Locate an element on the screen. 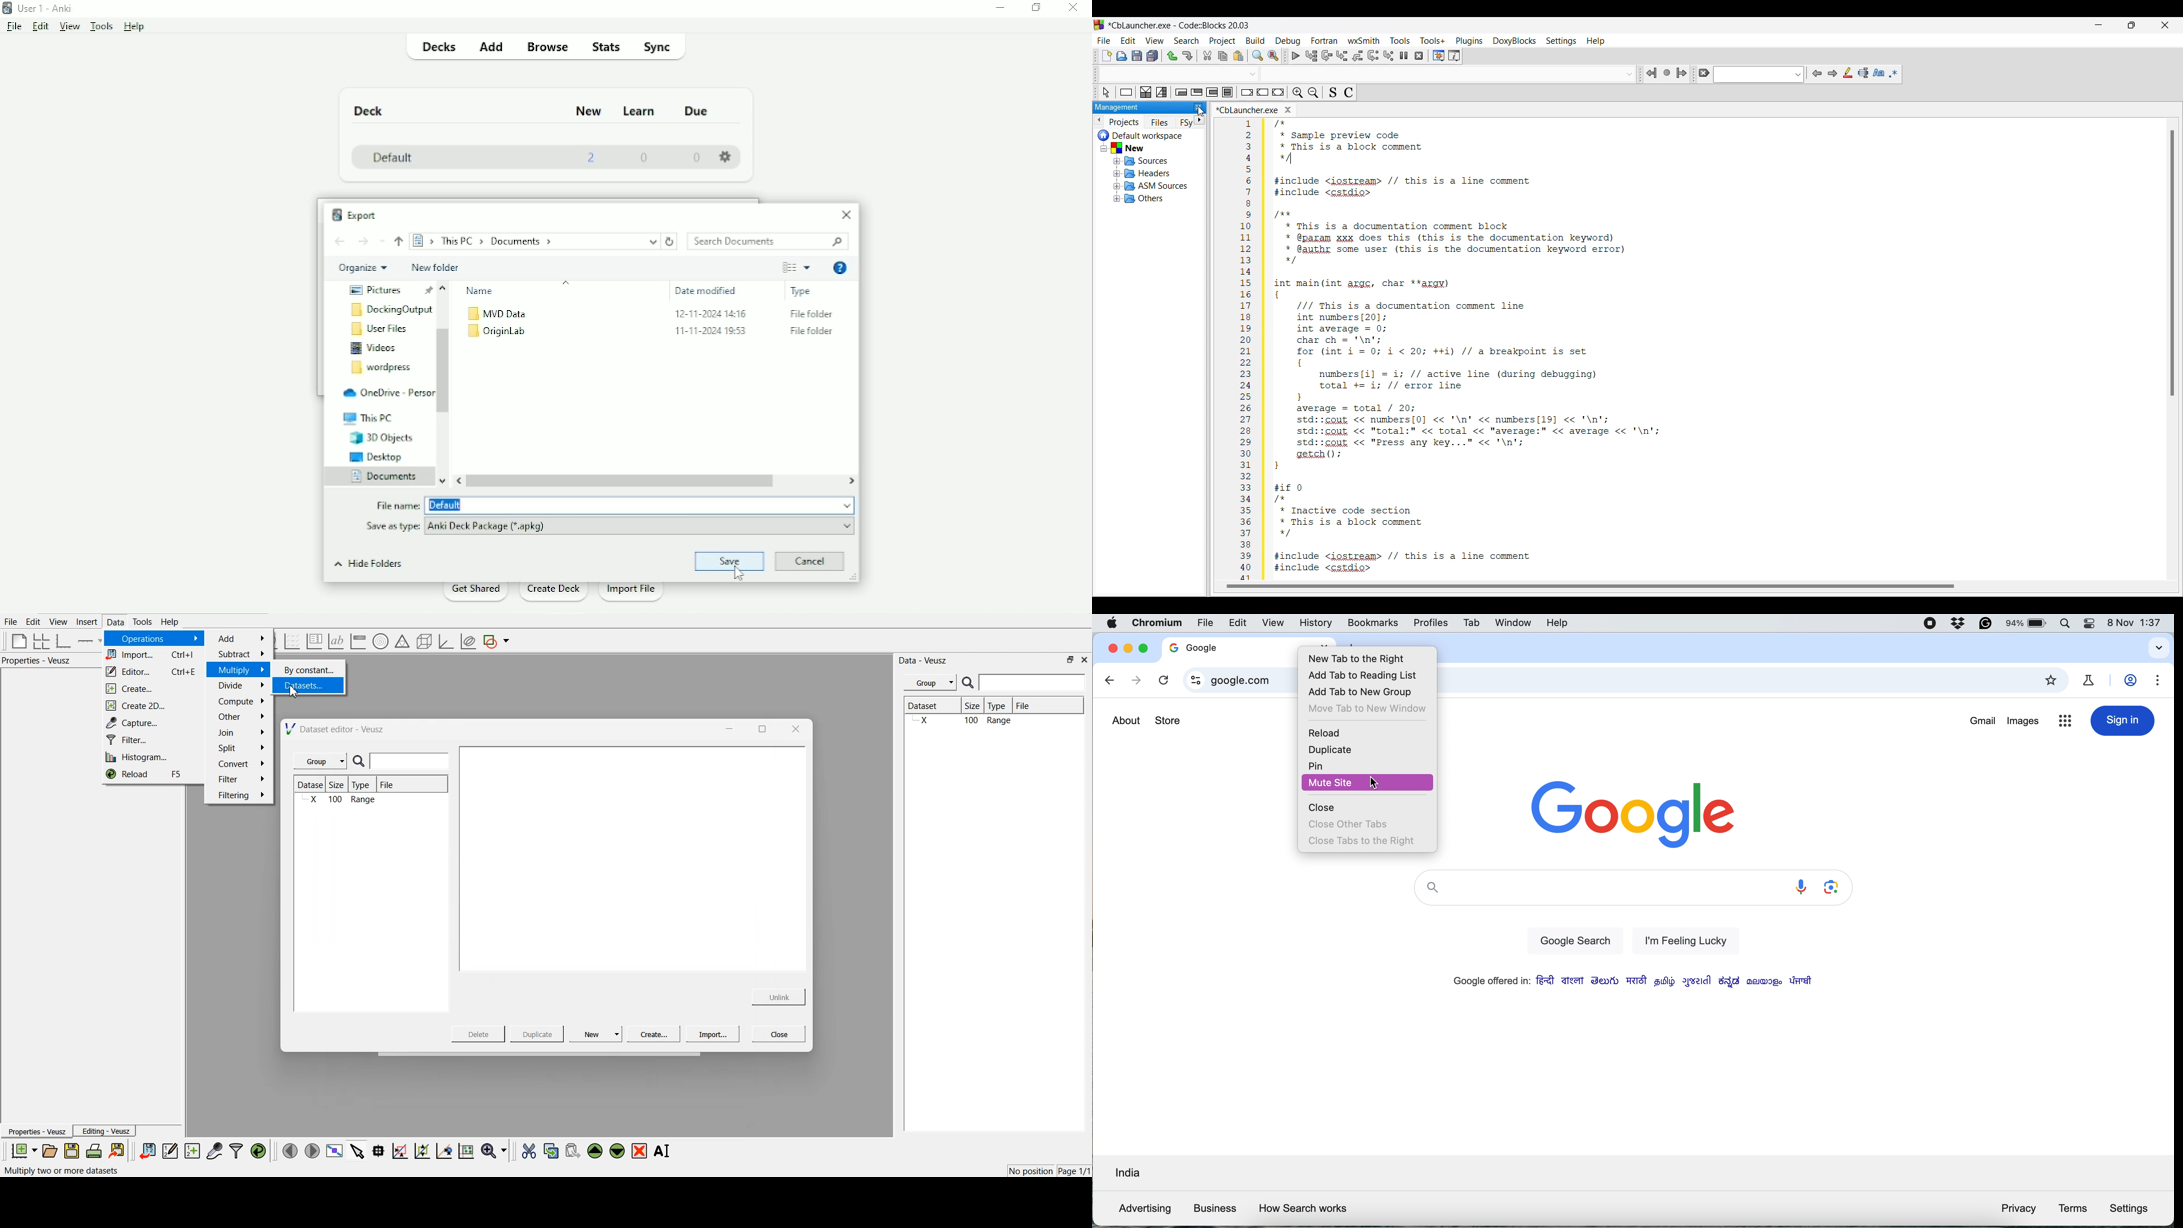  Get Shared is located at coordinates (475, 591).